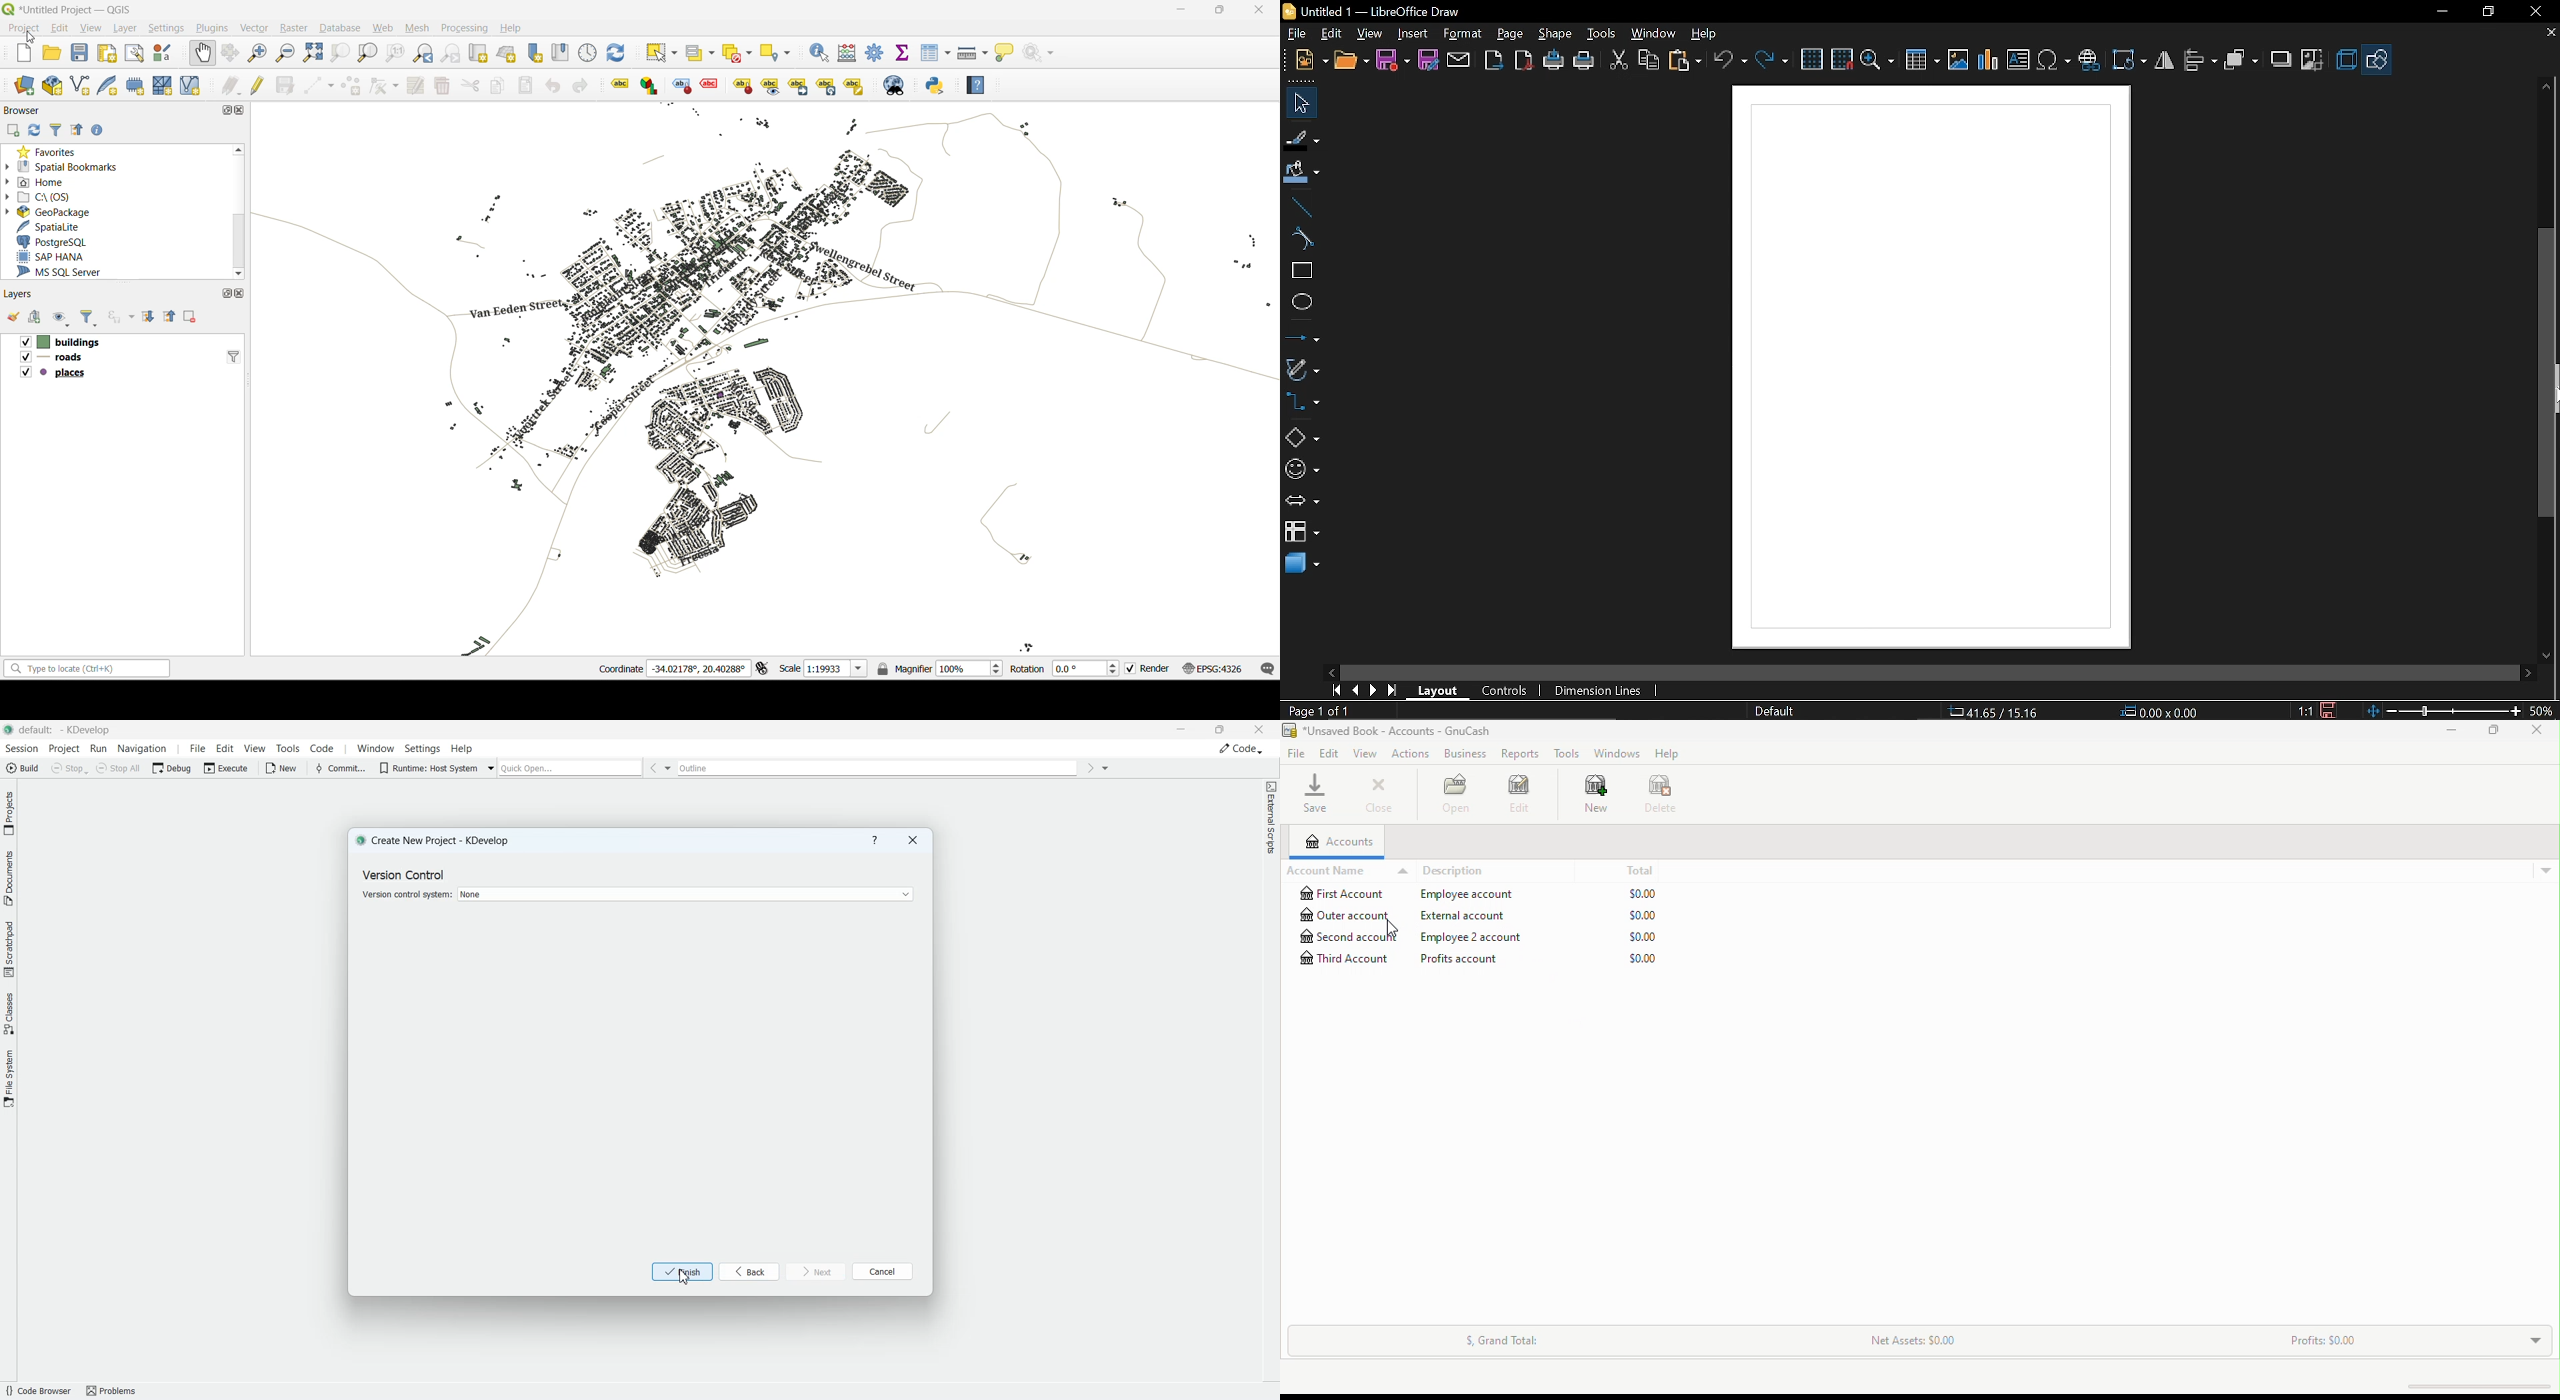  Describe the element at coordinates (1300, 174) in the screenshot. I see `fill color` at that location.